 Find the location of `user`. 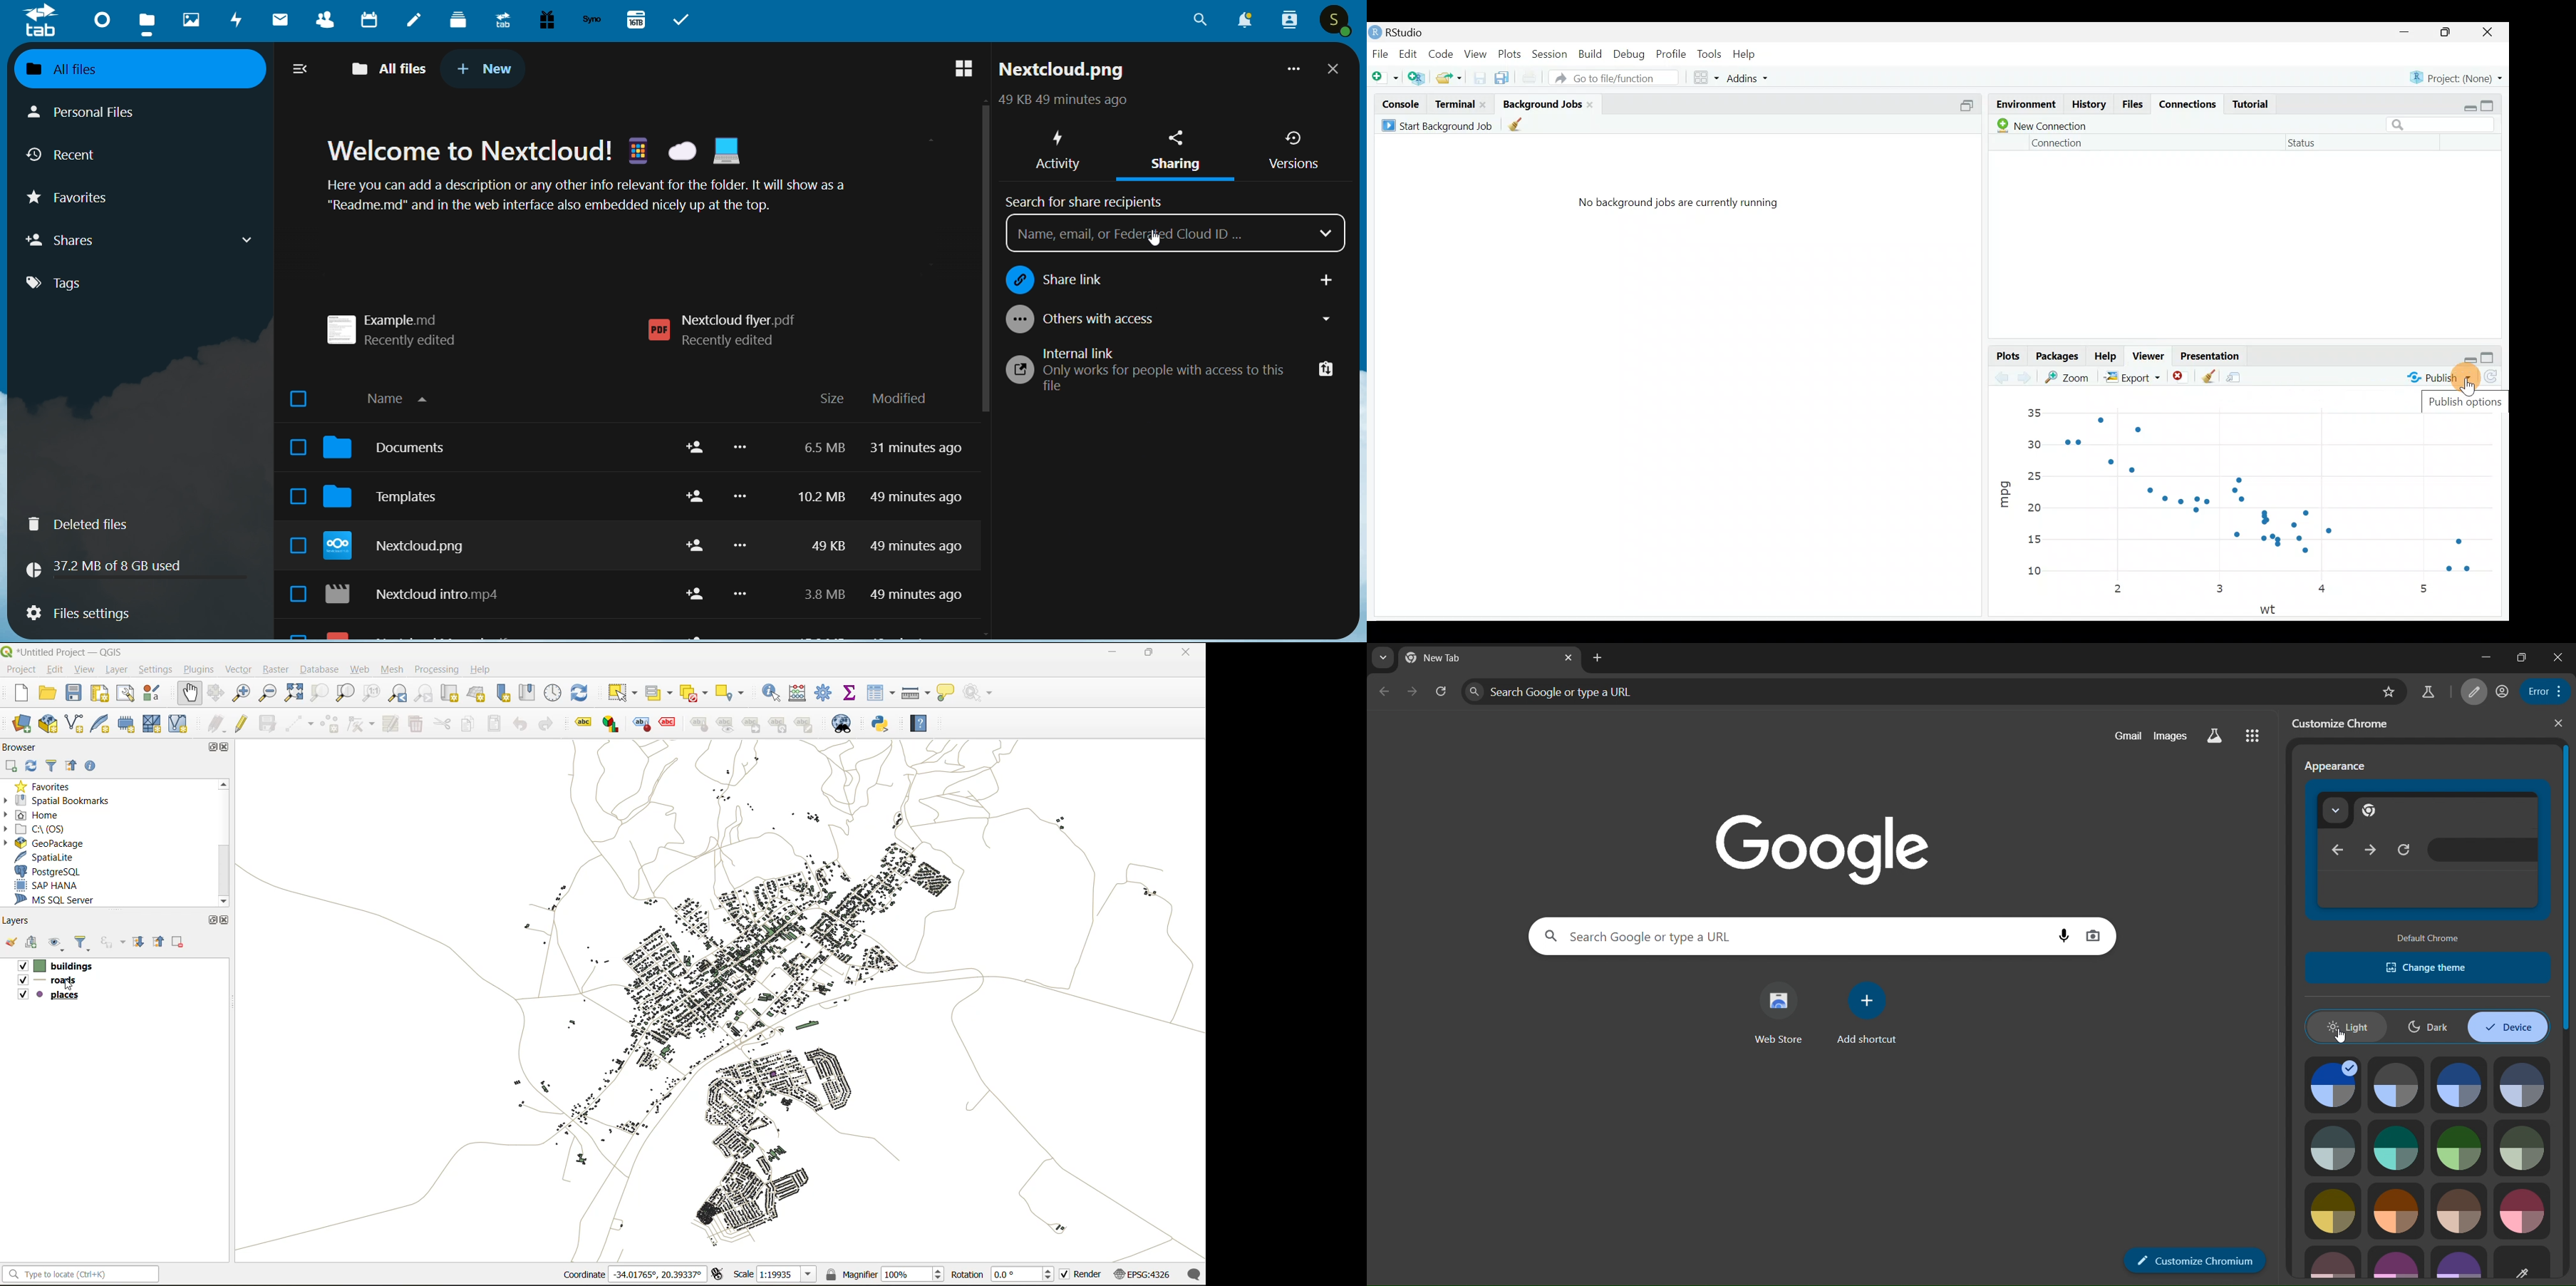

user is located at coordinates (1337, 21).